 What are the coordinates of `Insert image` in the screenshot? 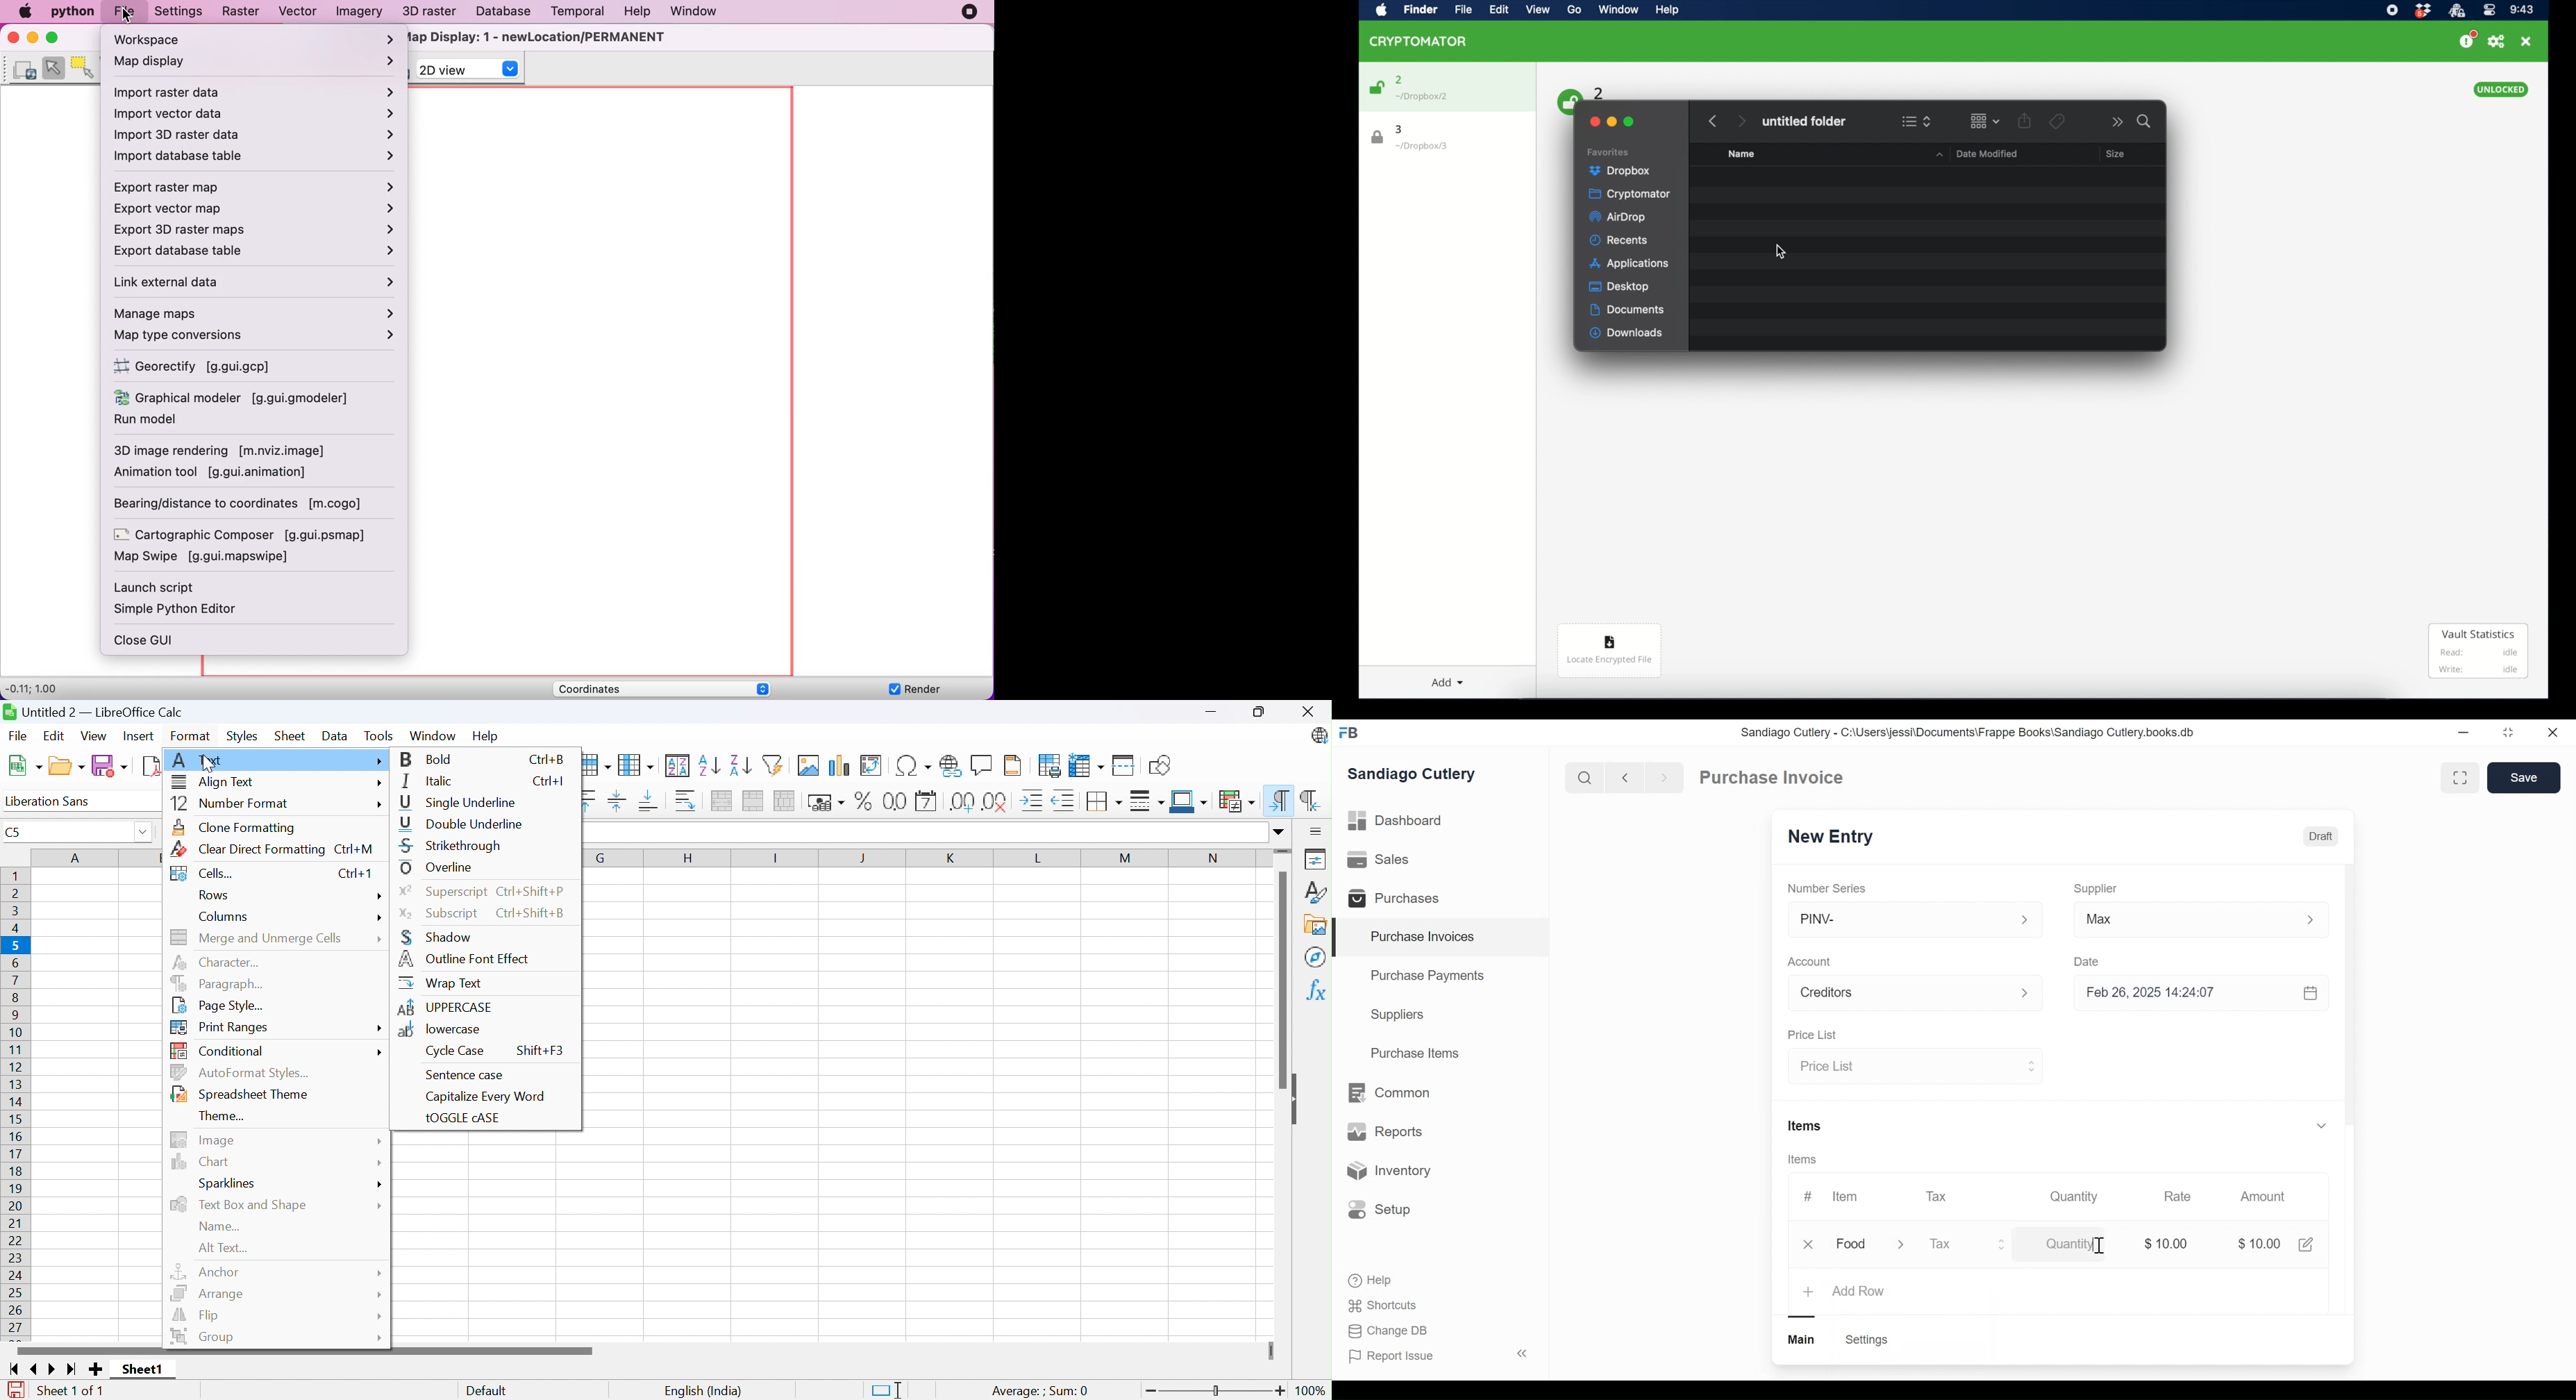 It's located at (808, 765).